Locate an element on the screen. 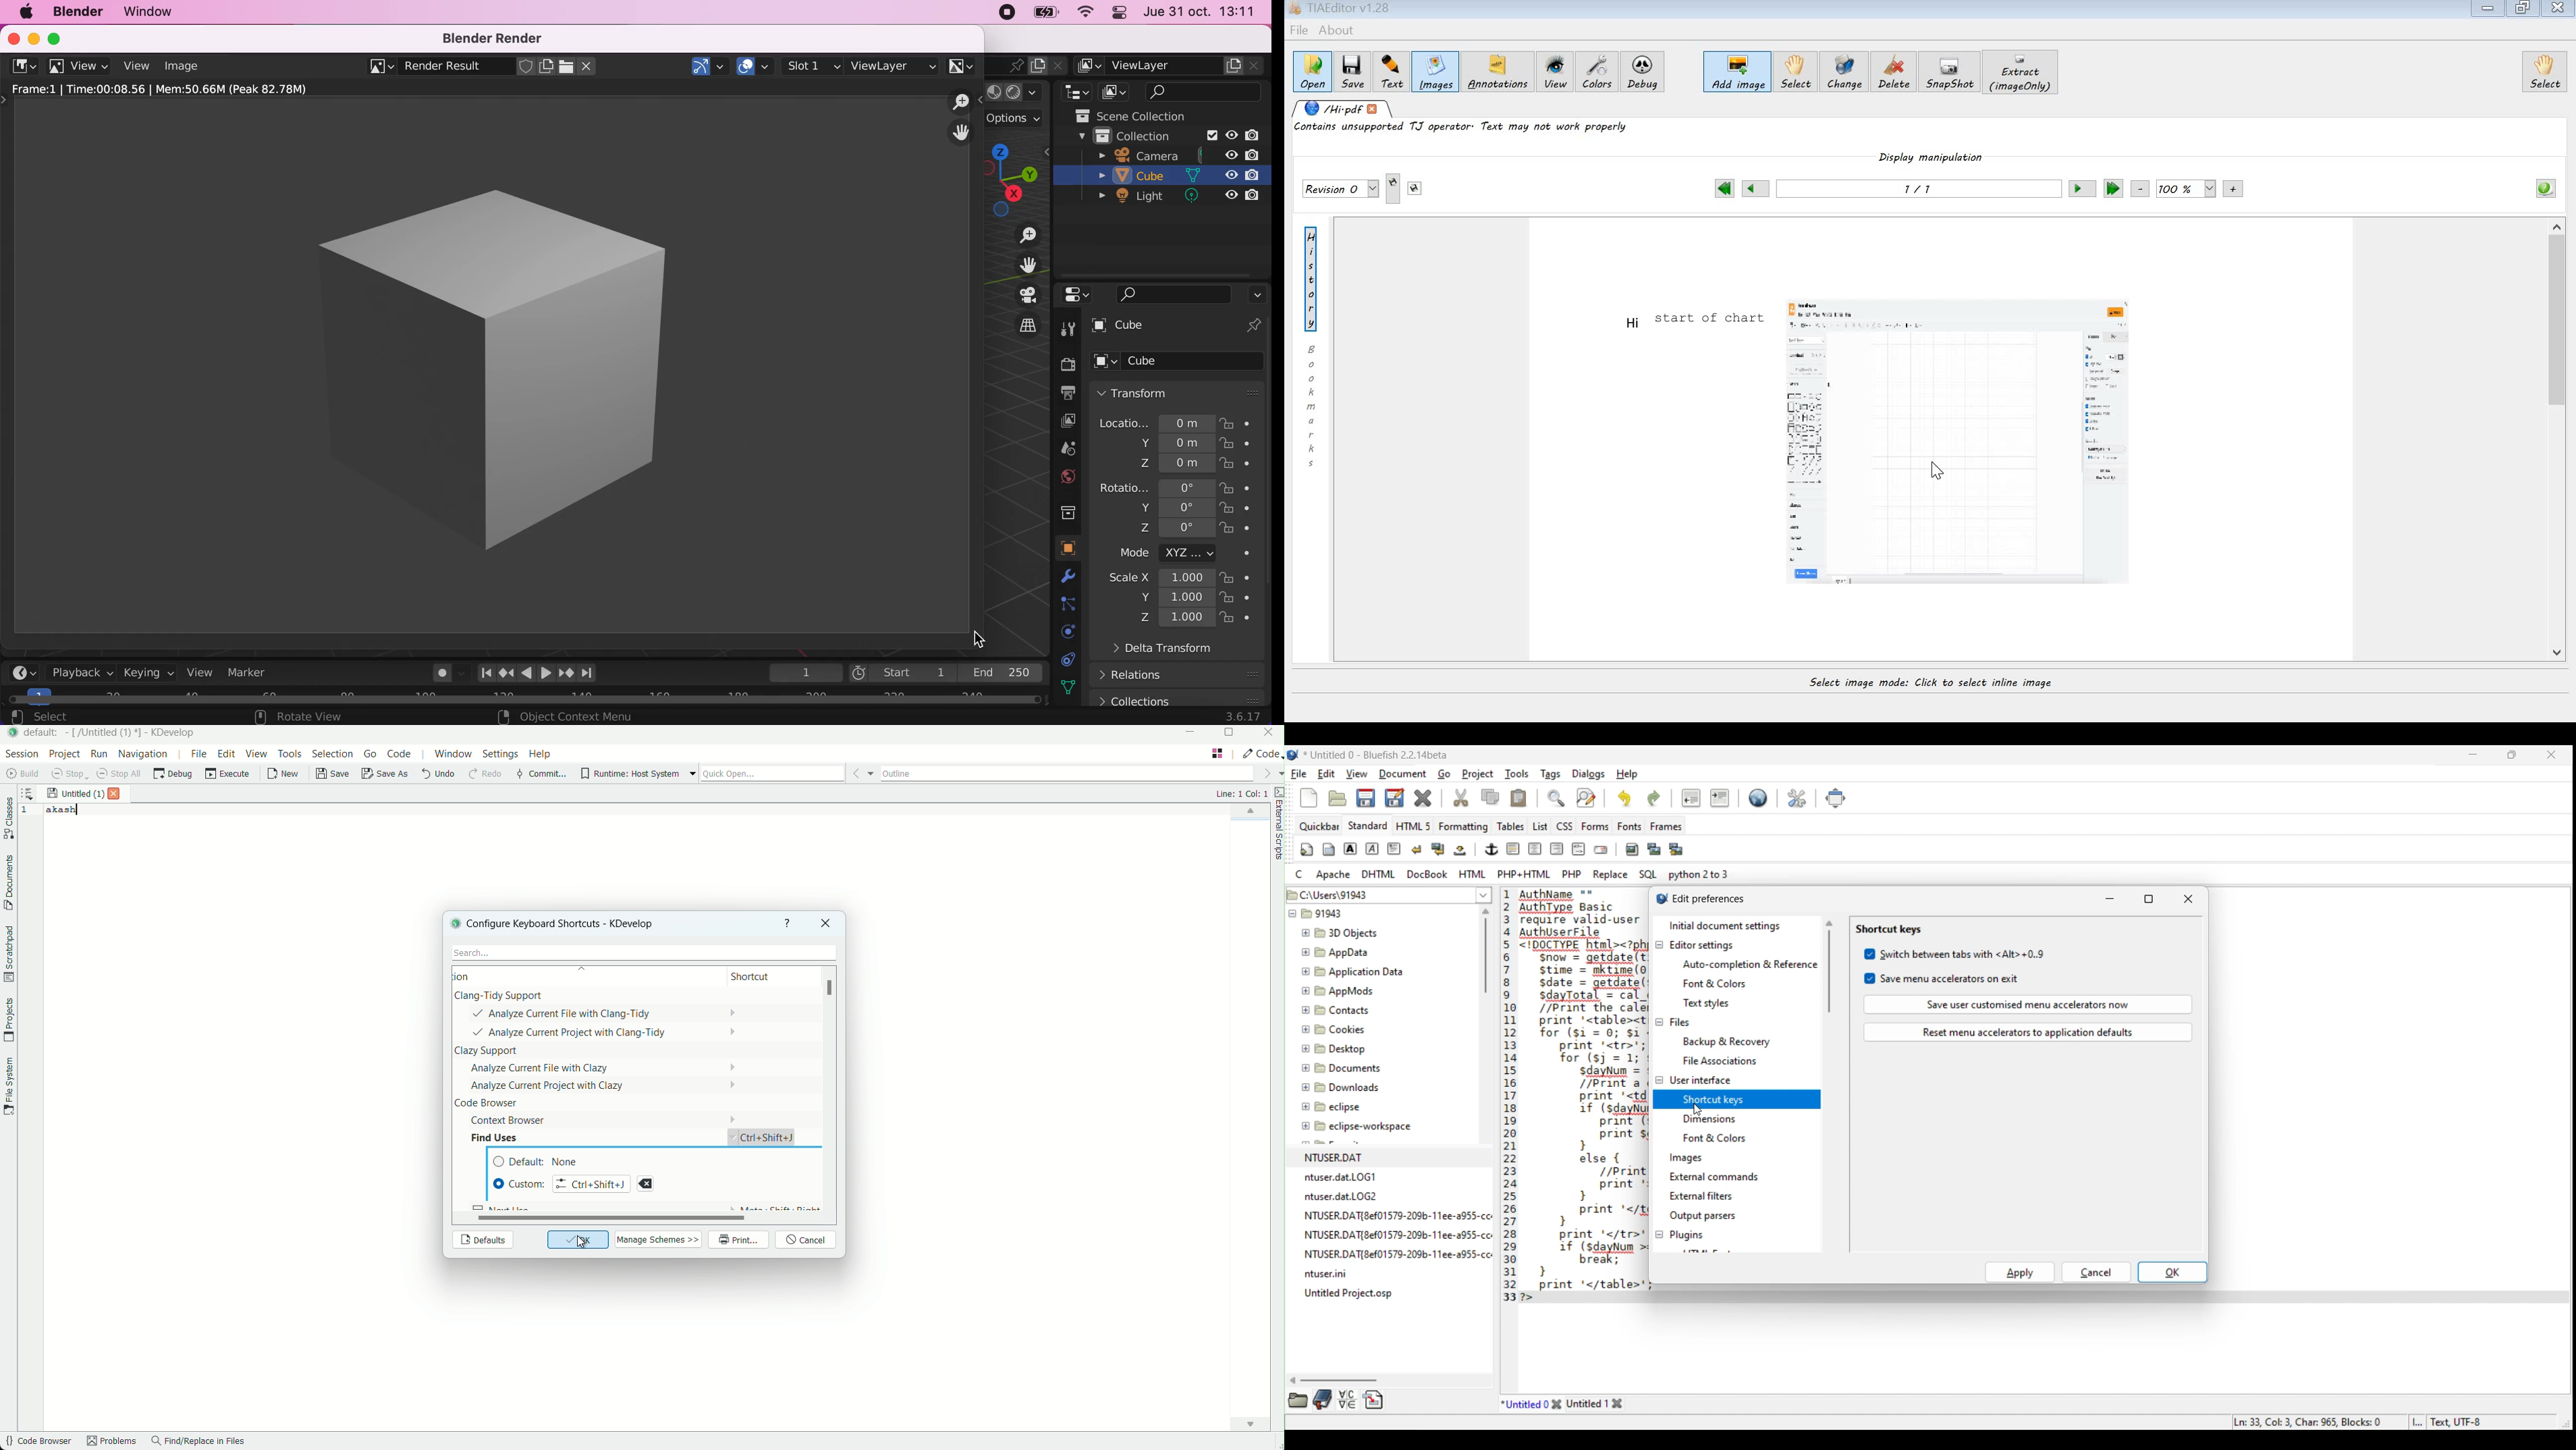 This screenshot has height=1456, width=2576. View menu is located at coordinates (1357, 773).